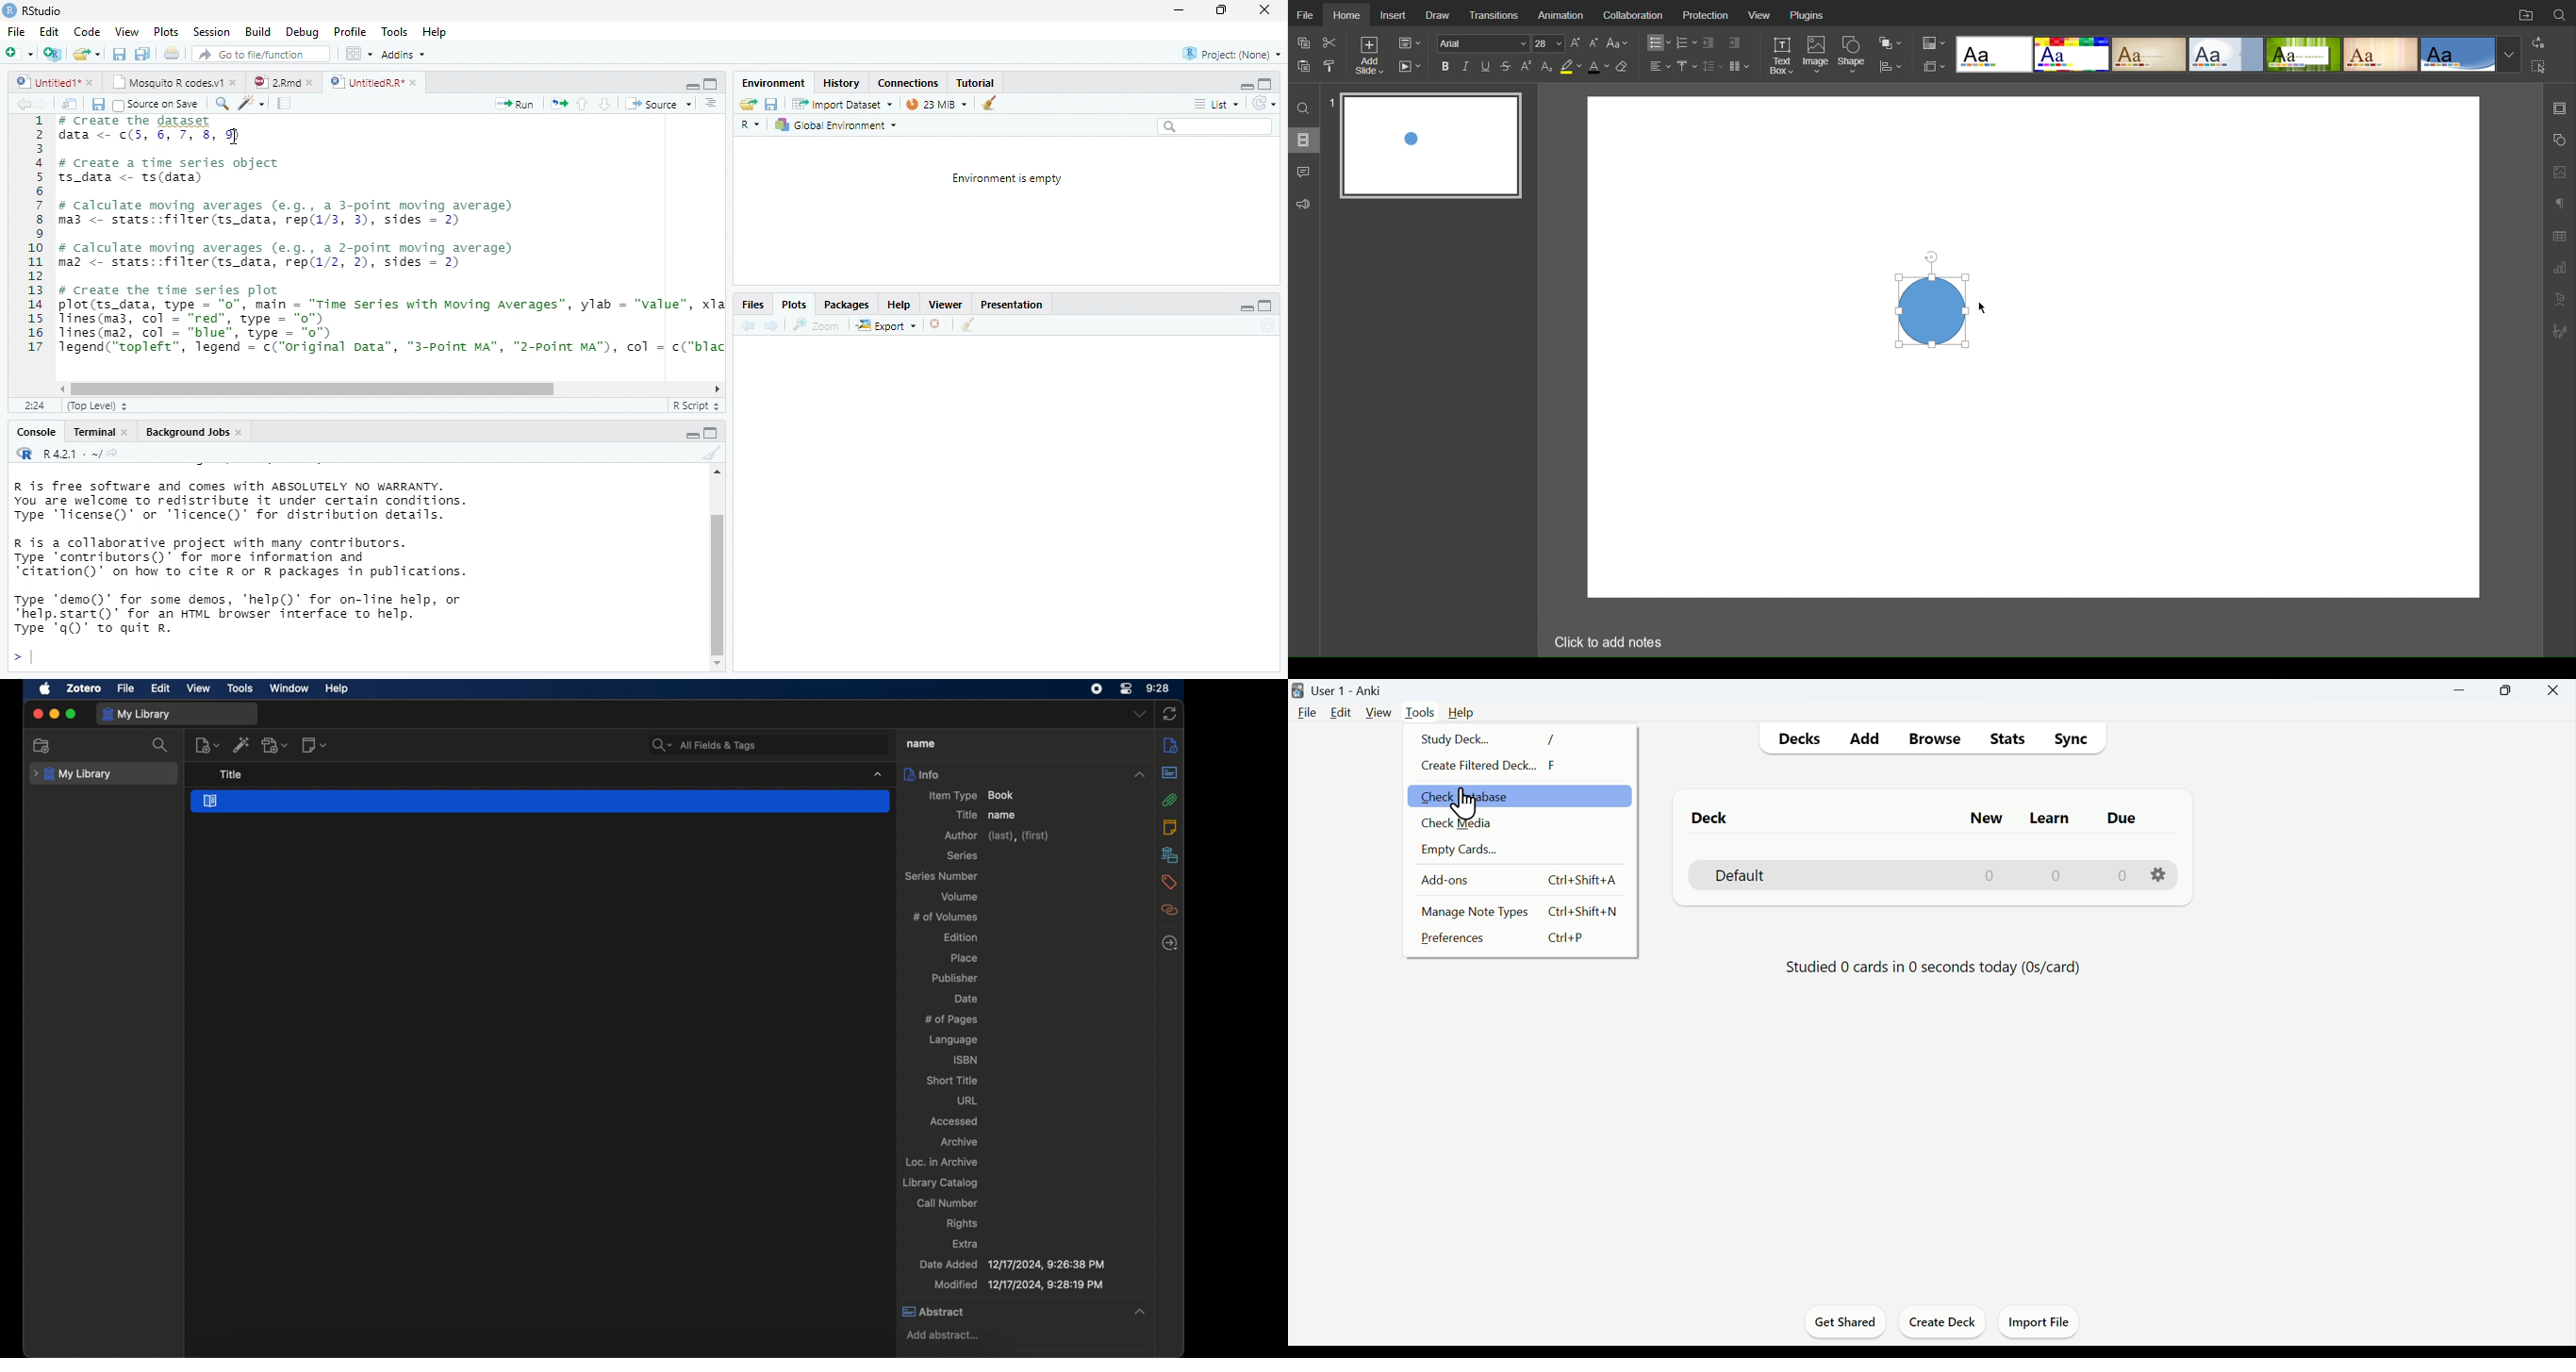 Image resolution: width=2576 pixels, height=1372 pixels. What do you see at coordinates (966, 326) in the screenshot?
I see `clear` at bounding box center [966, 326].